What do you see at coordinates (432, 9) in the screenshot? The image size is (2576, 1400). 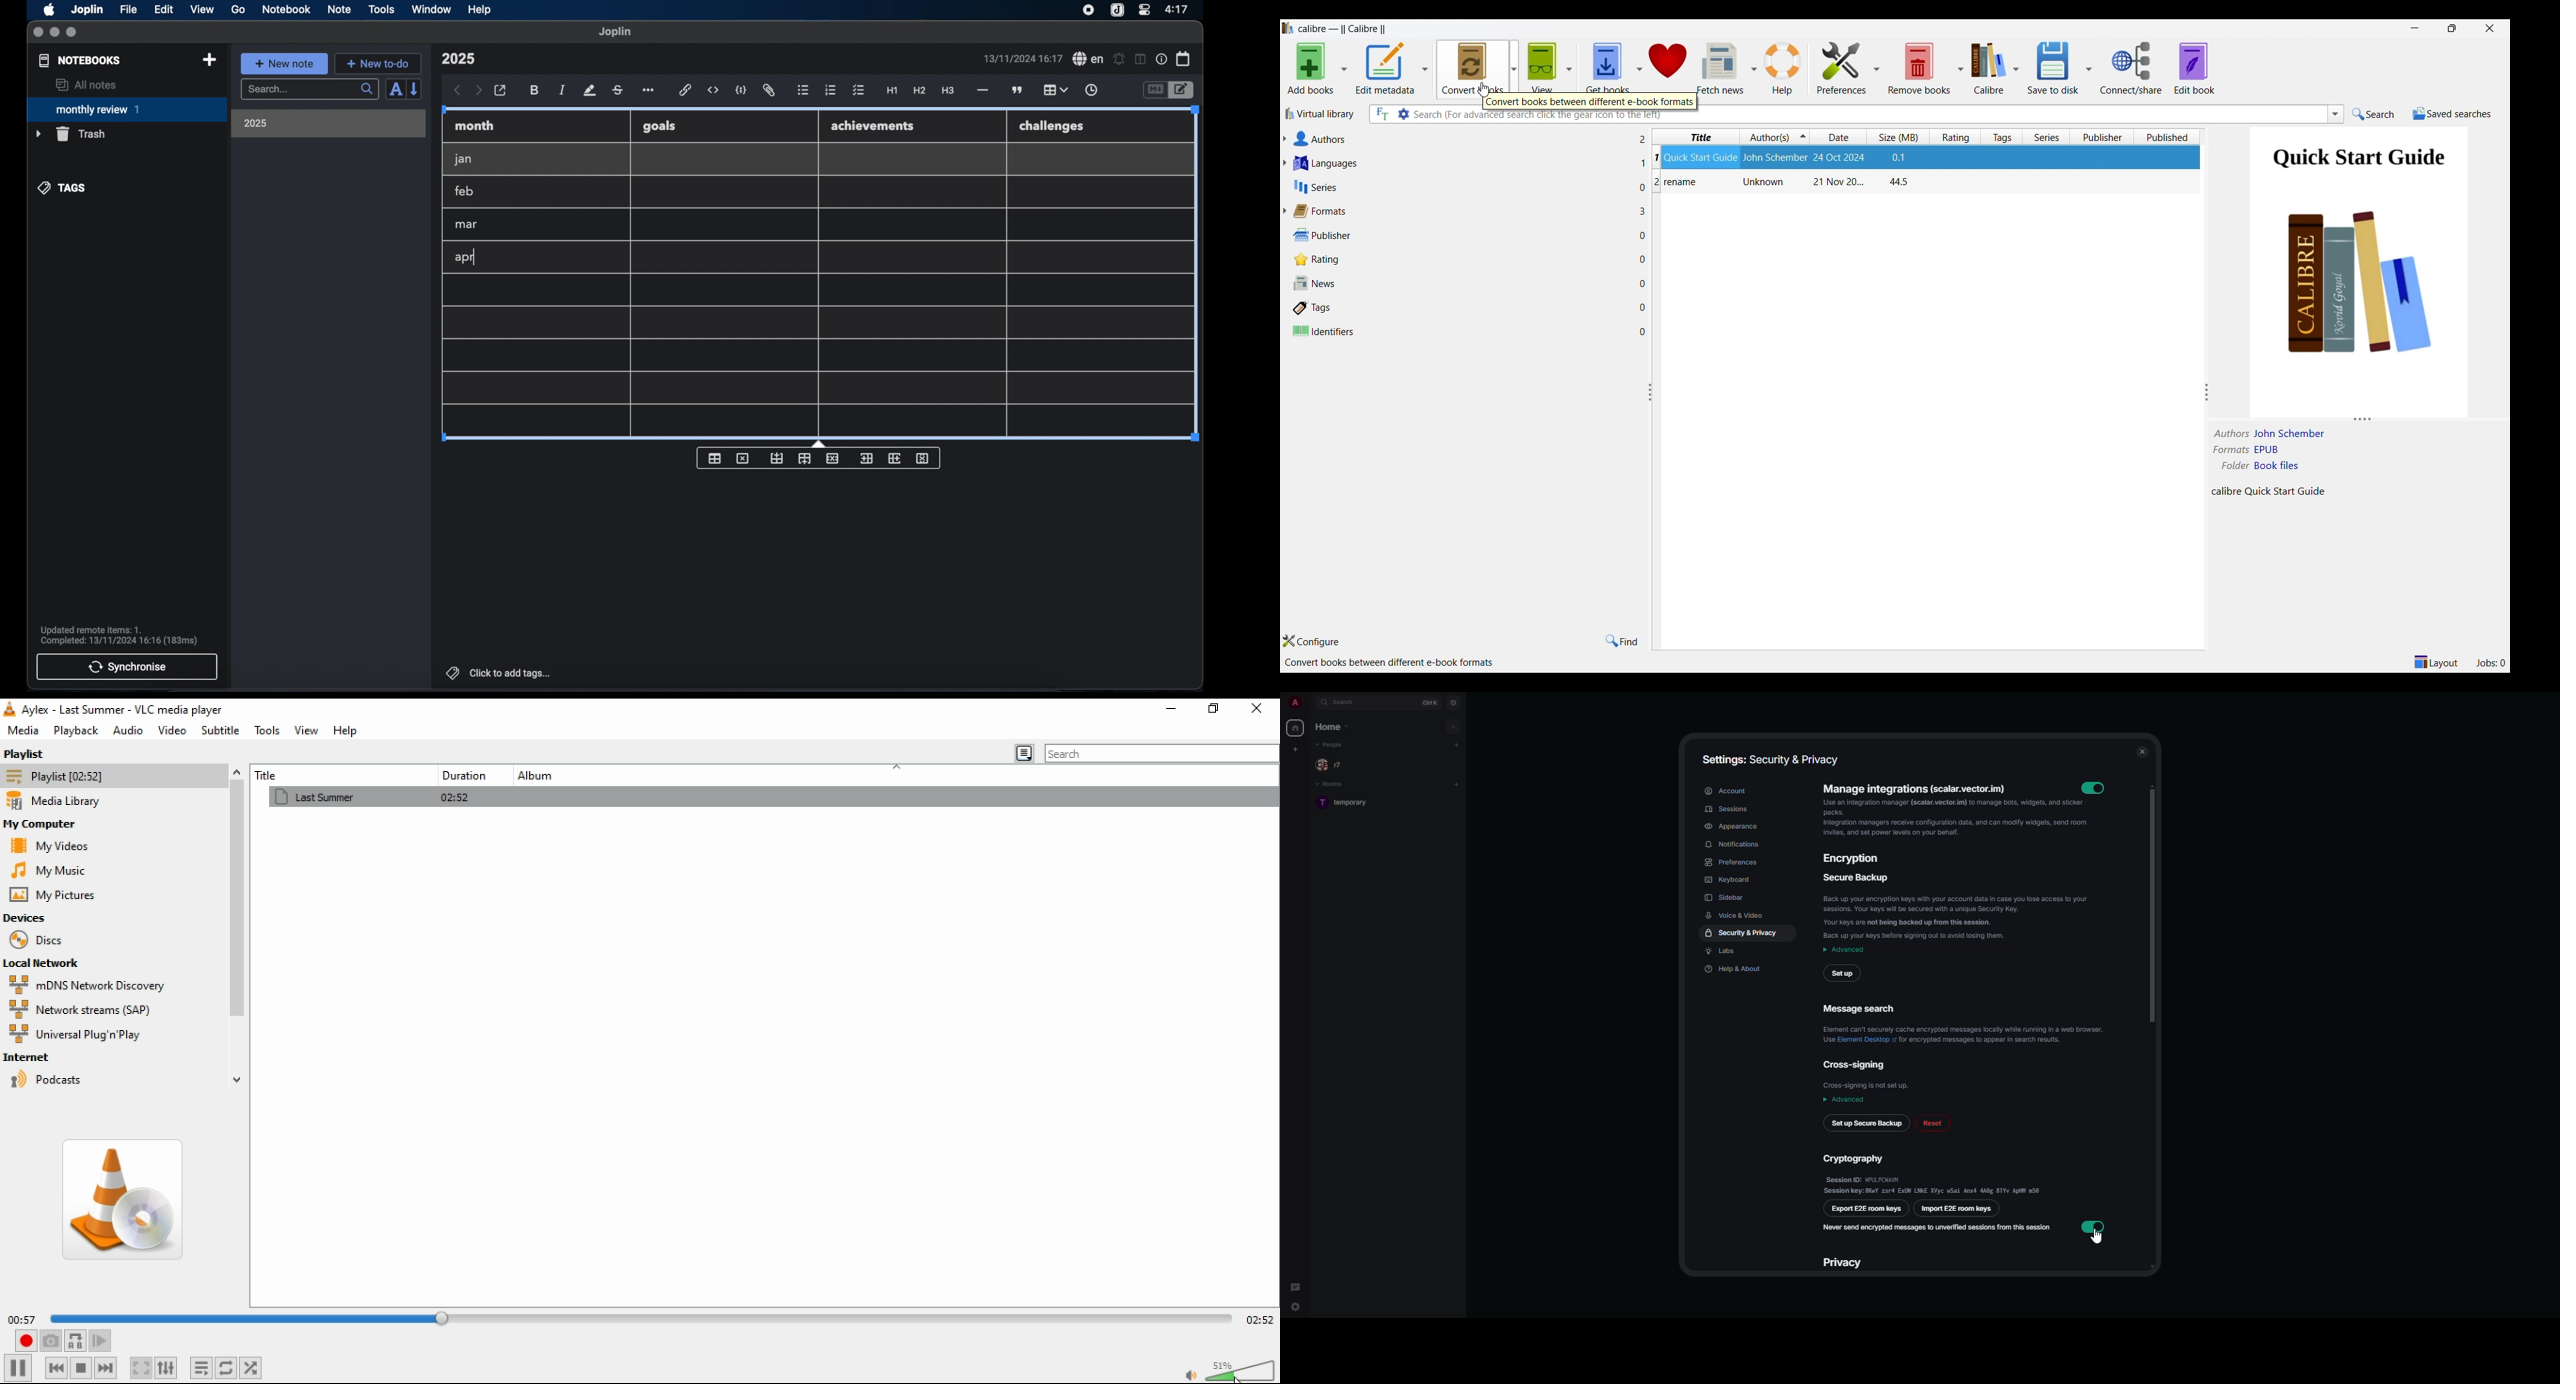 I see `window` at bounding box center [432, 9].